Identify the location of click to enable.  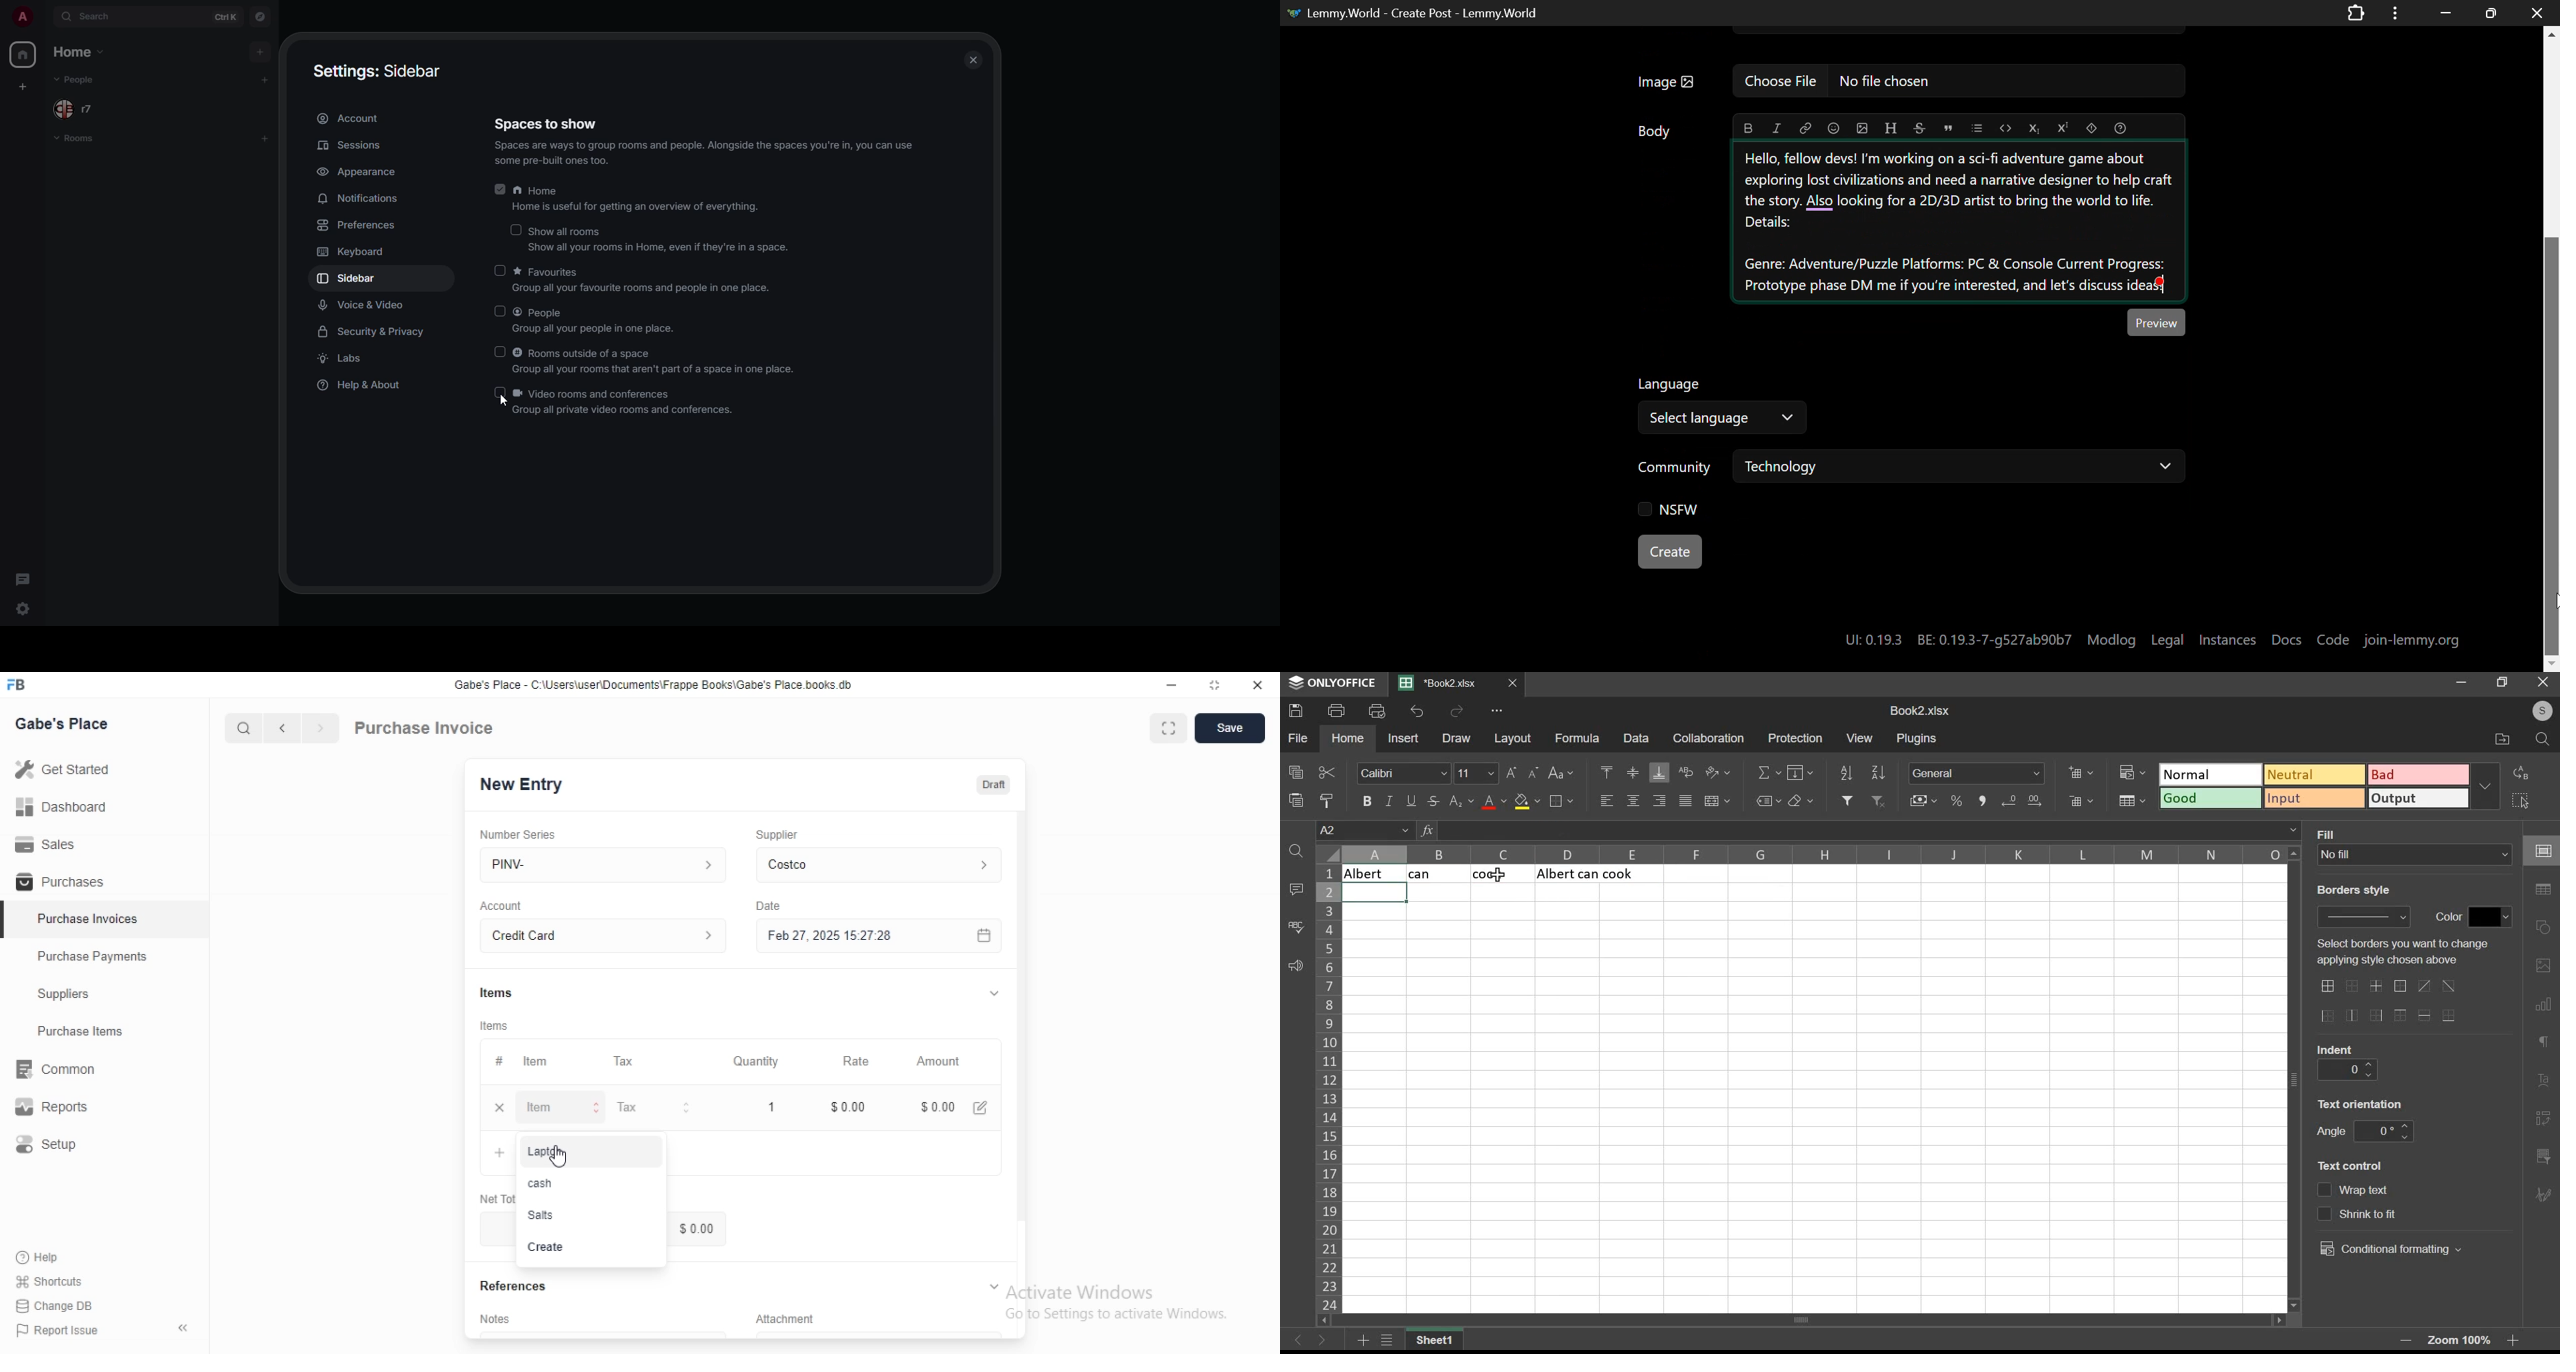
(504, 393).